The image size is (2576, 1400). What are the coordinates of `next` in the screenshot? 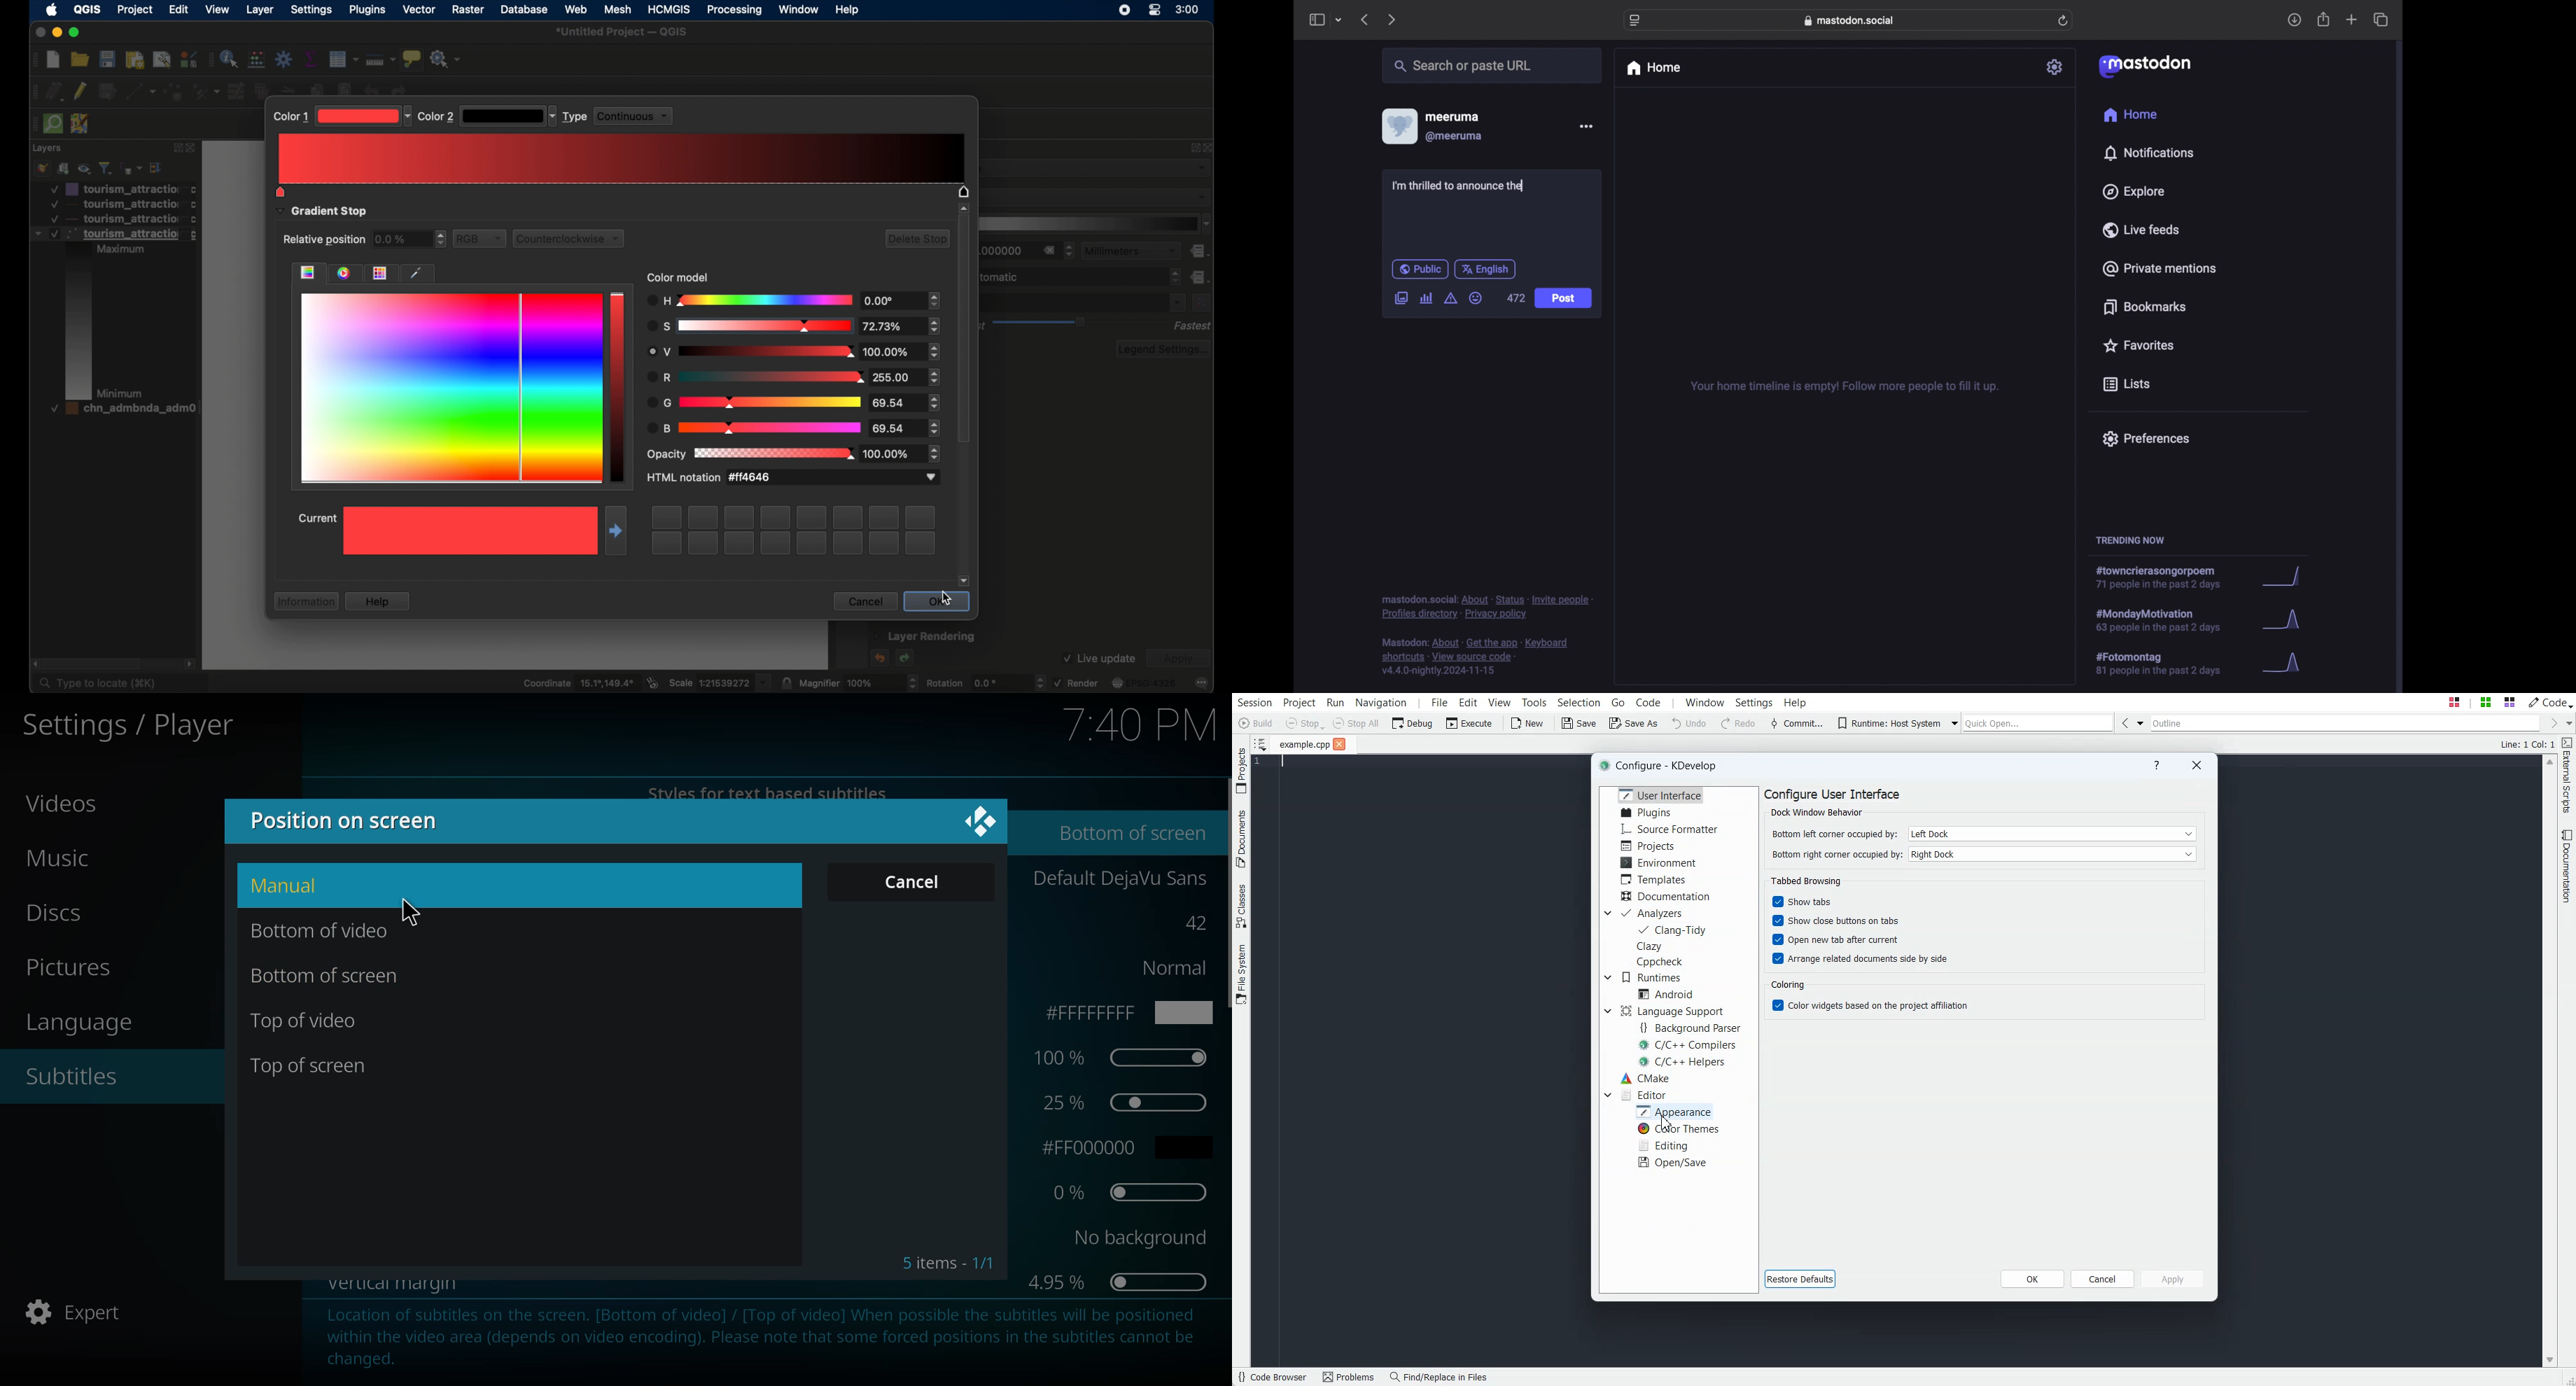 It's located at (1391, 21).